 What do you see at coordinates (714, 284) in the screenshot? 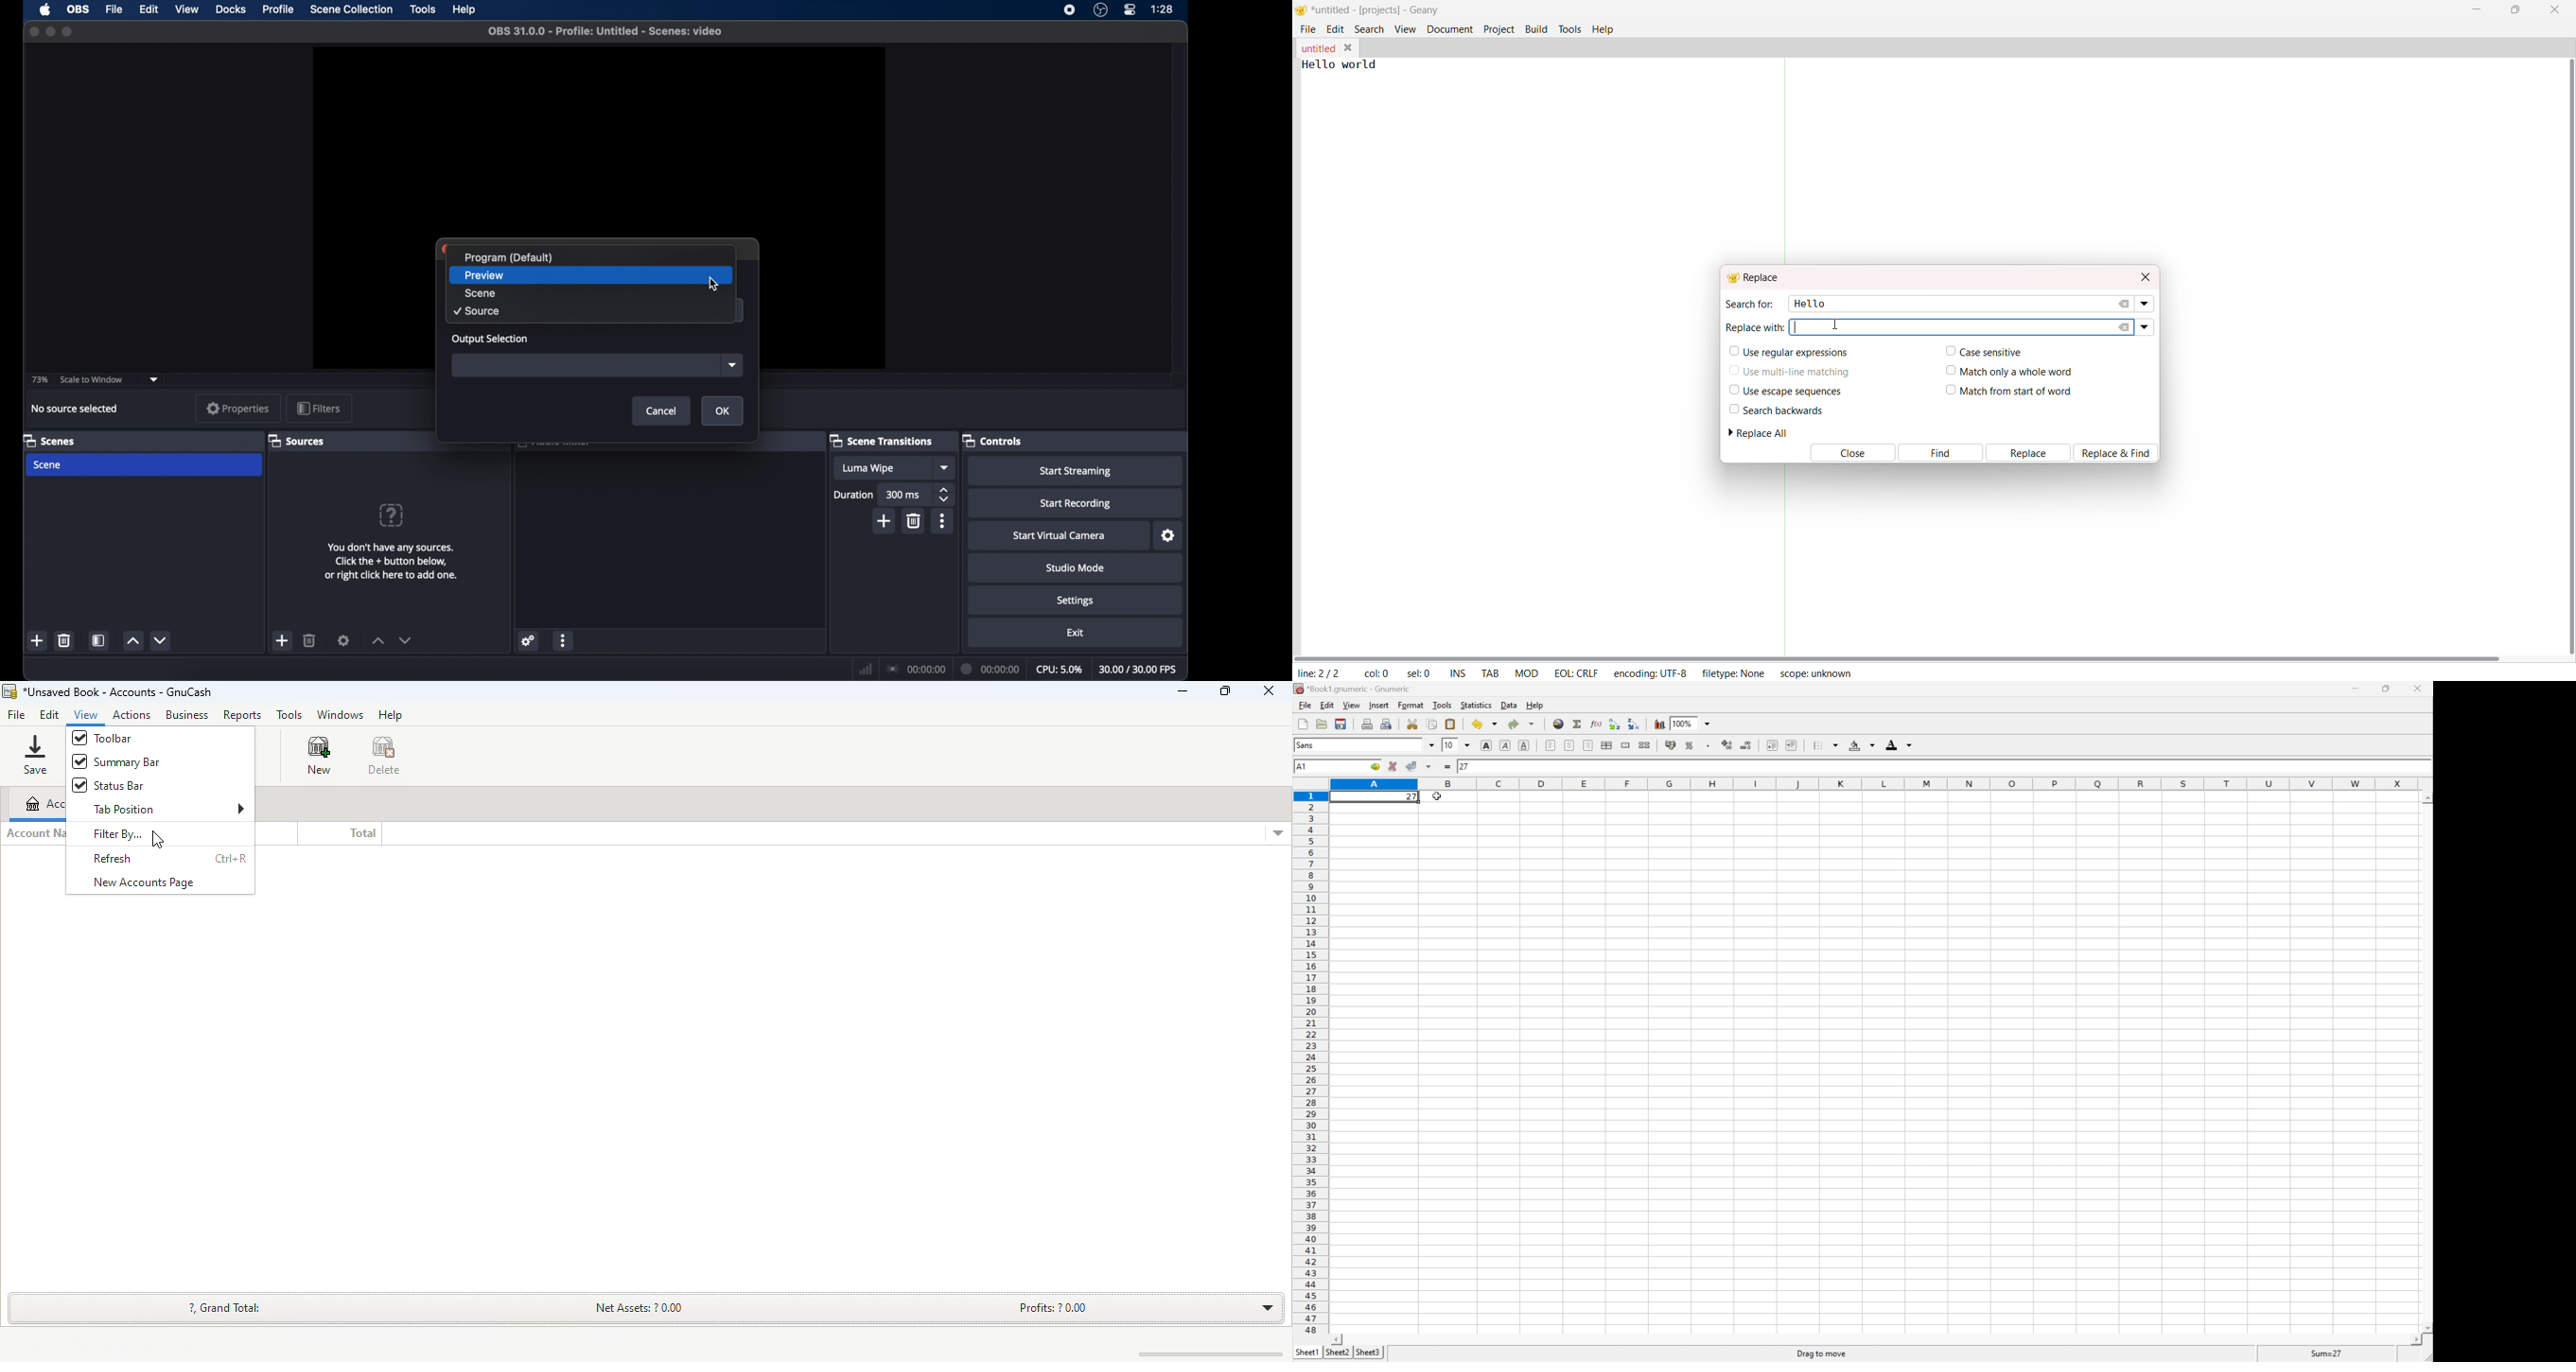
I see `cursor` at bounding box center [714, 284].